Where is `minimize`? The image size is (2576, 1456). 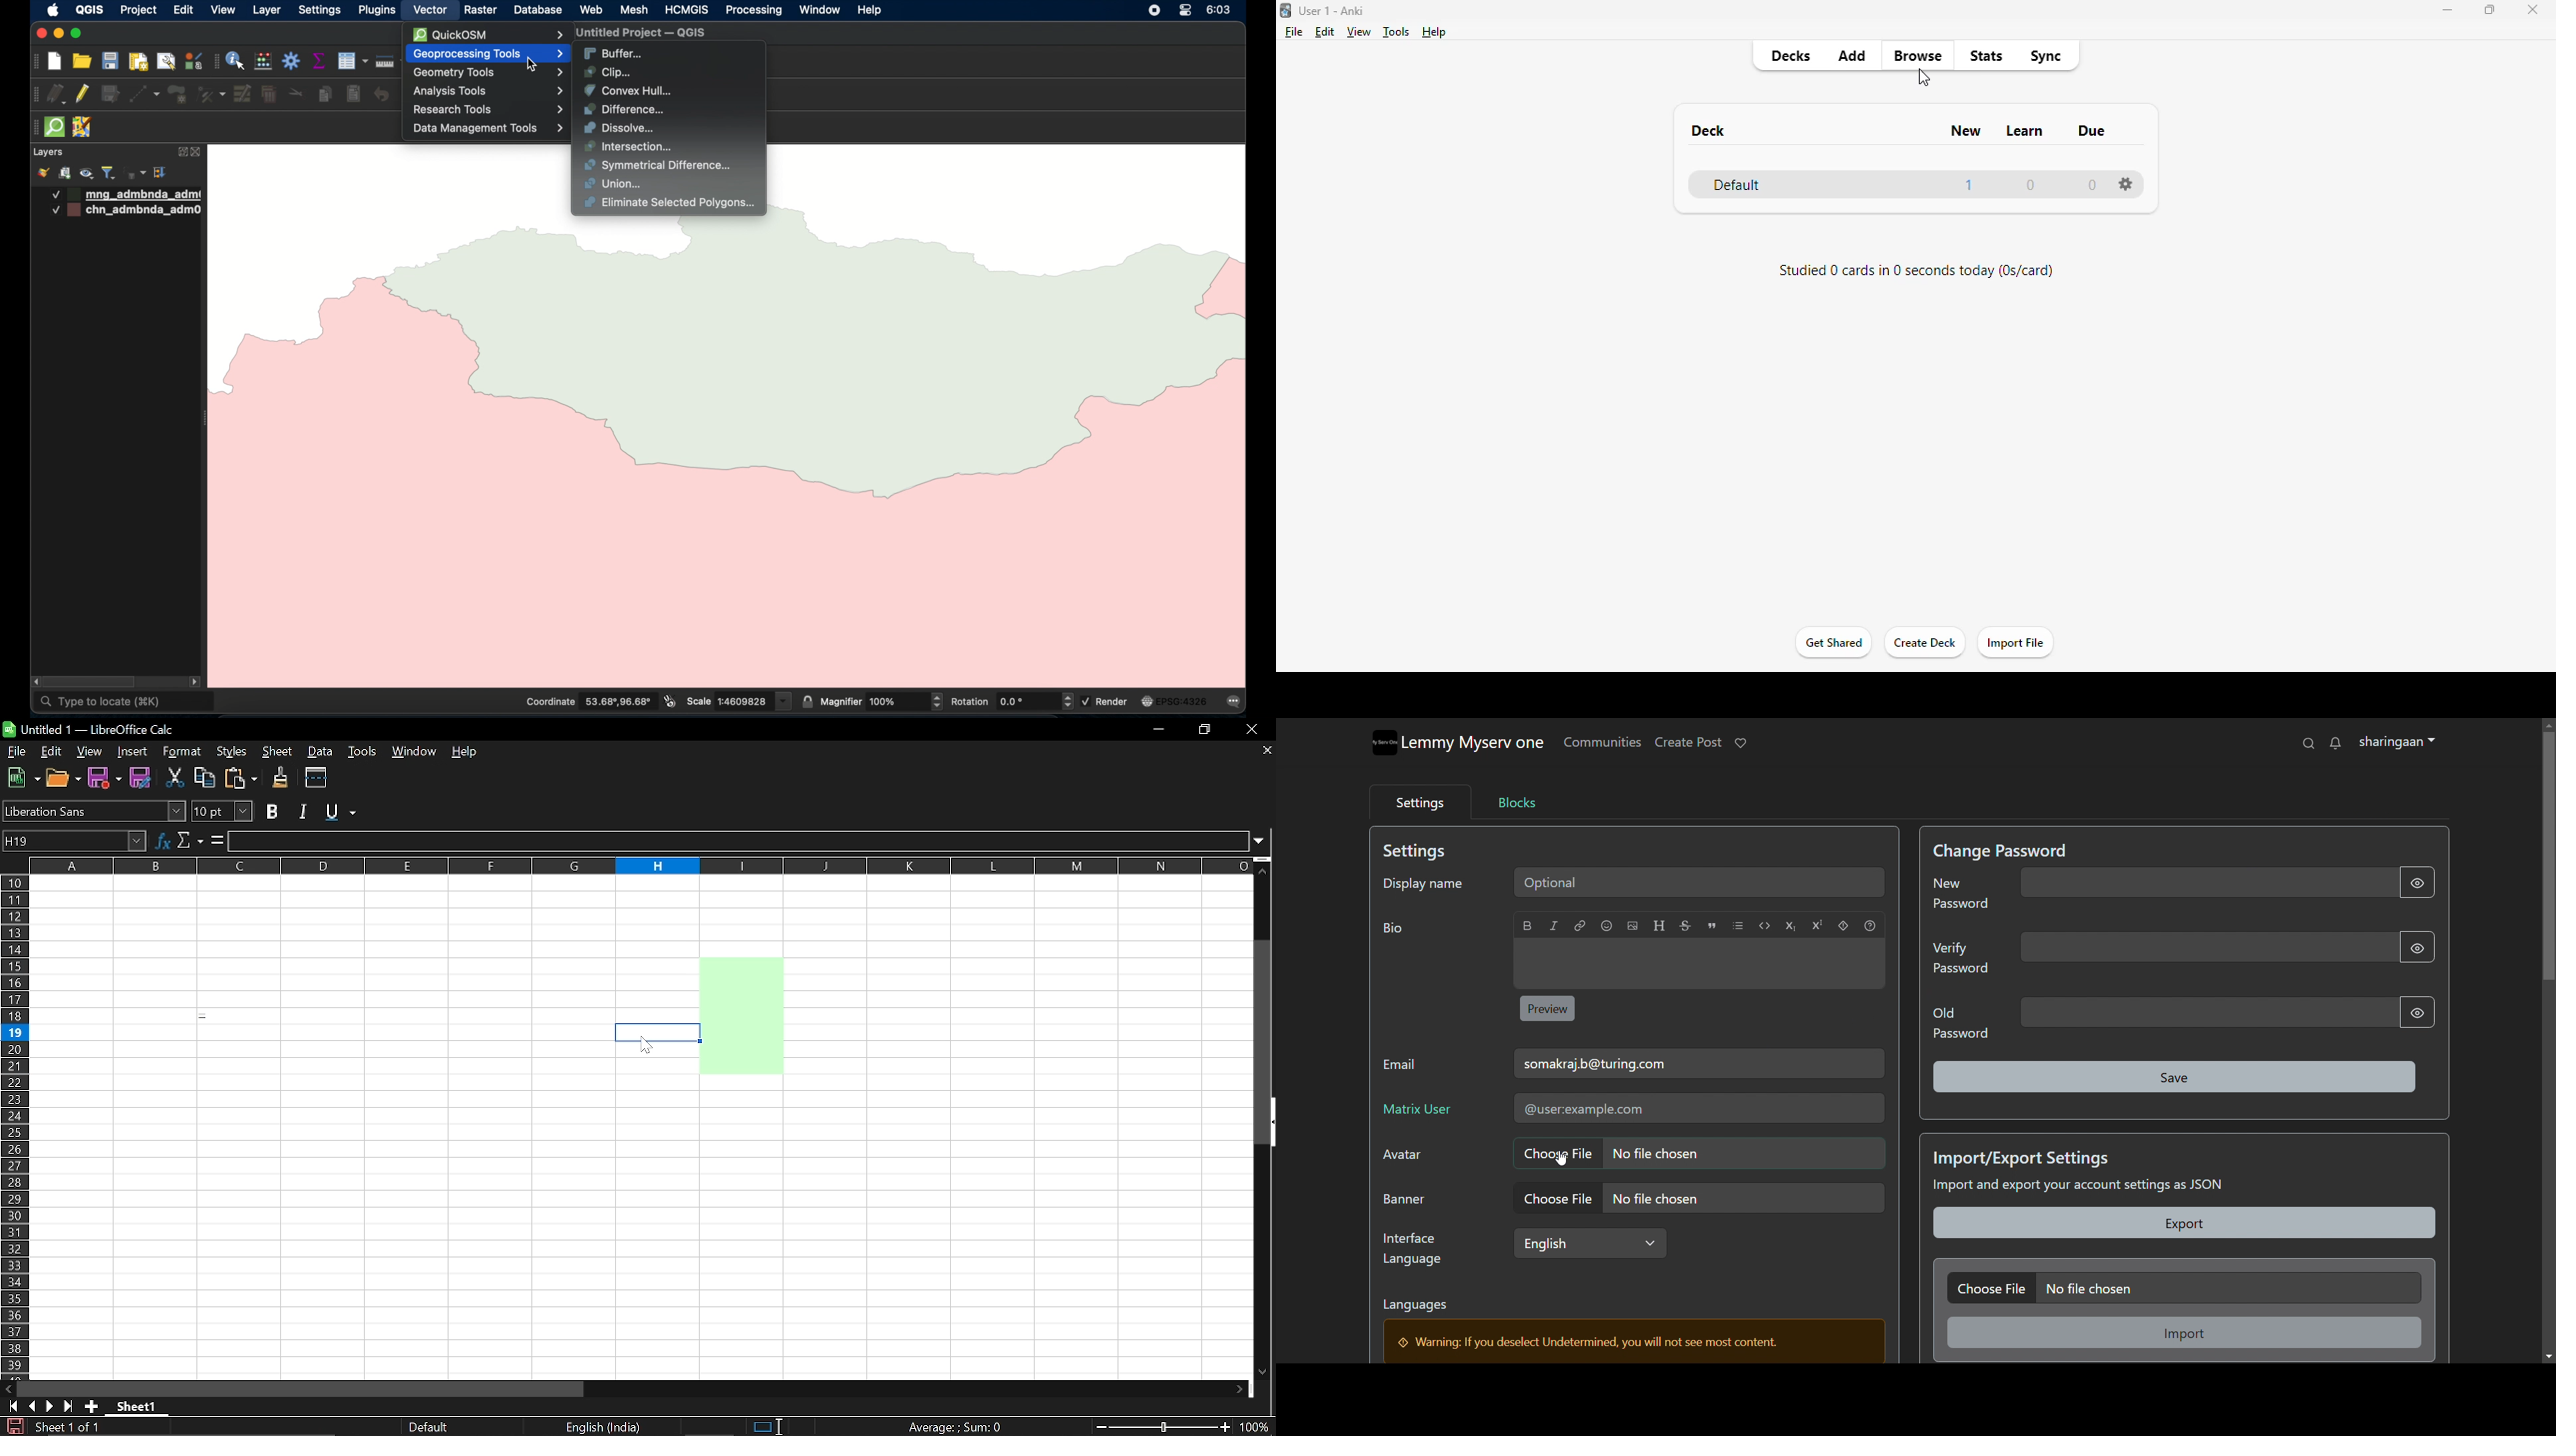
minimize is located at coordinates (2448, 9).